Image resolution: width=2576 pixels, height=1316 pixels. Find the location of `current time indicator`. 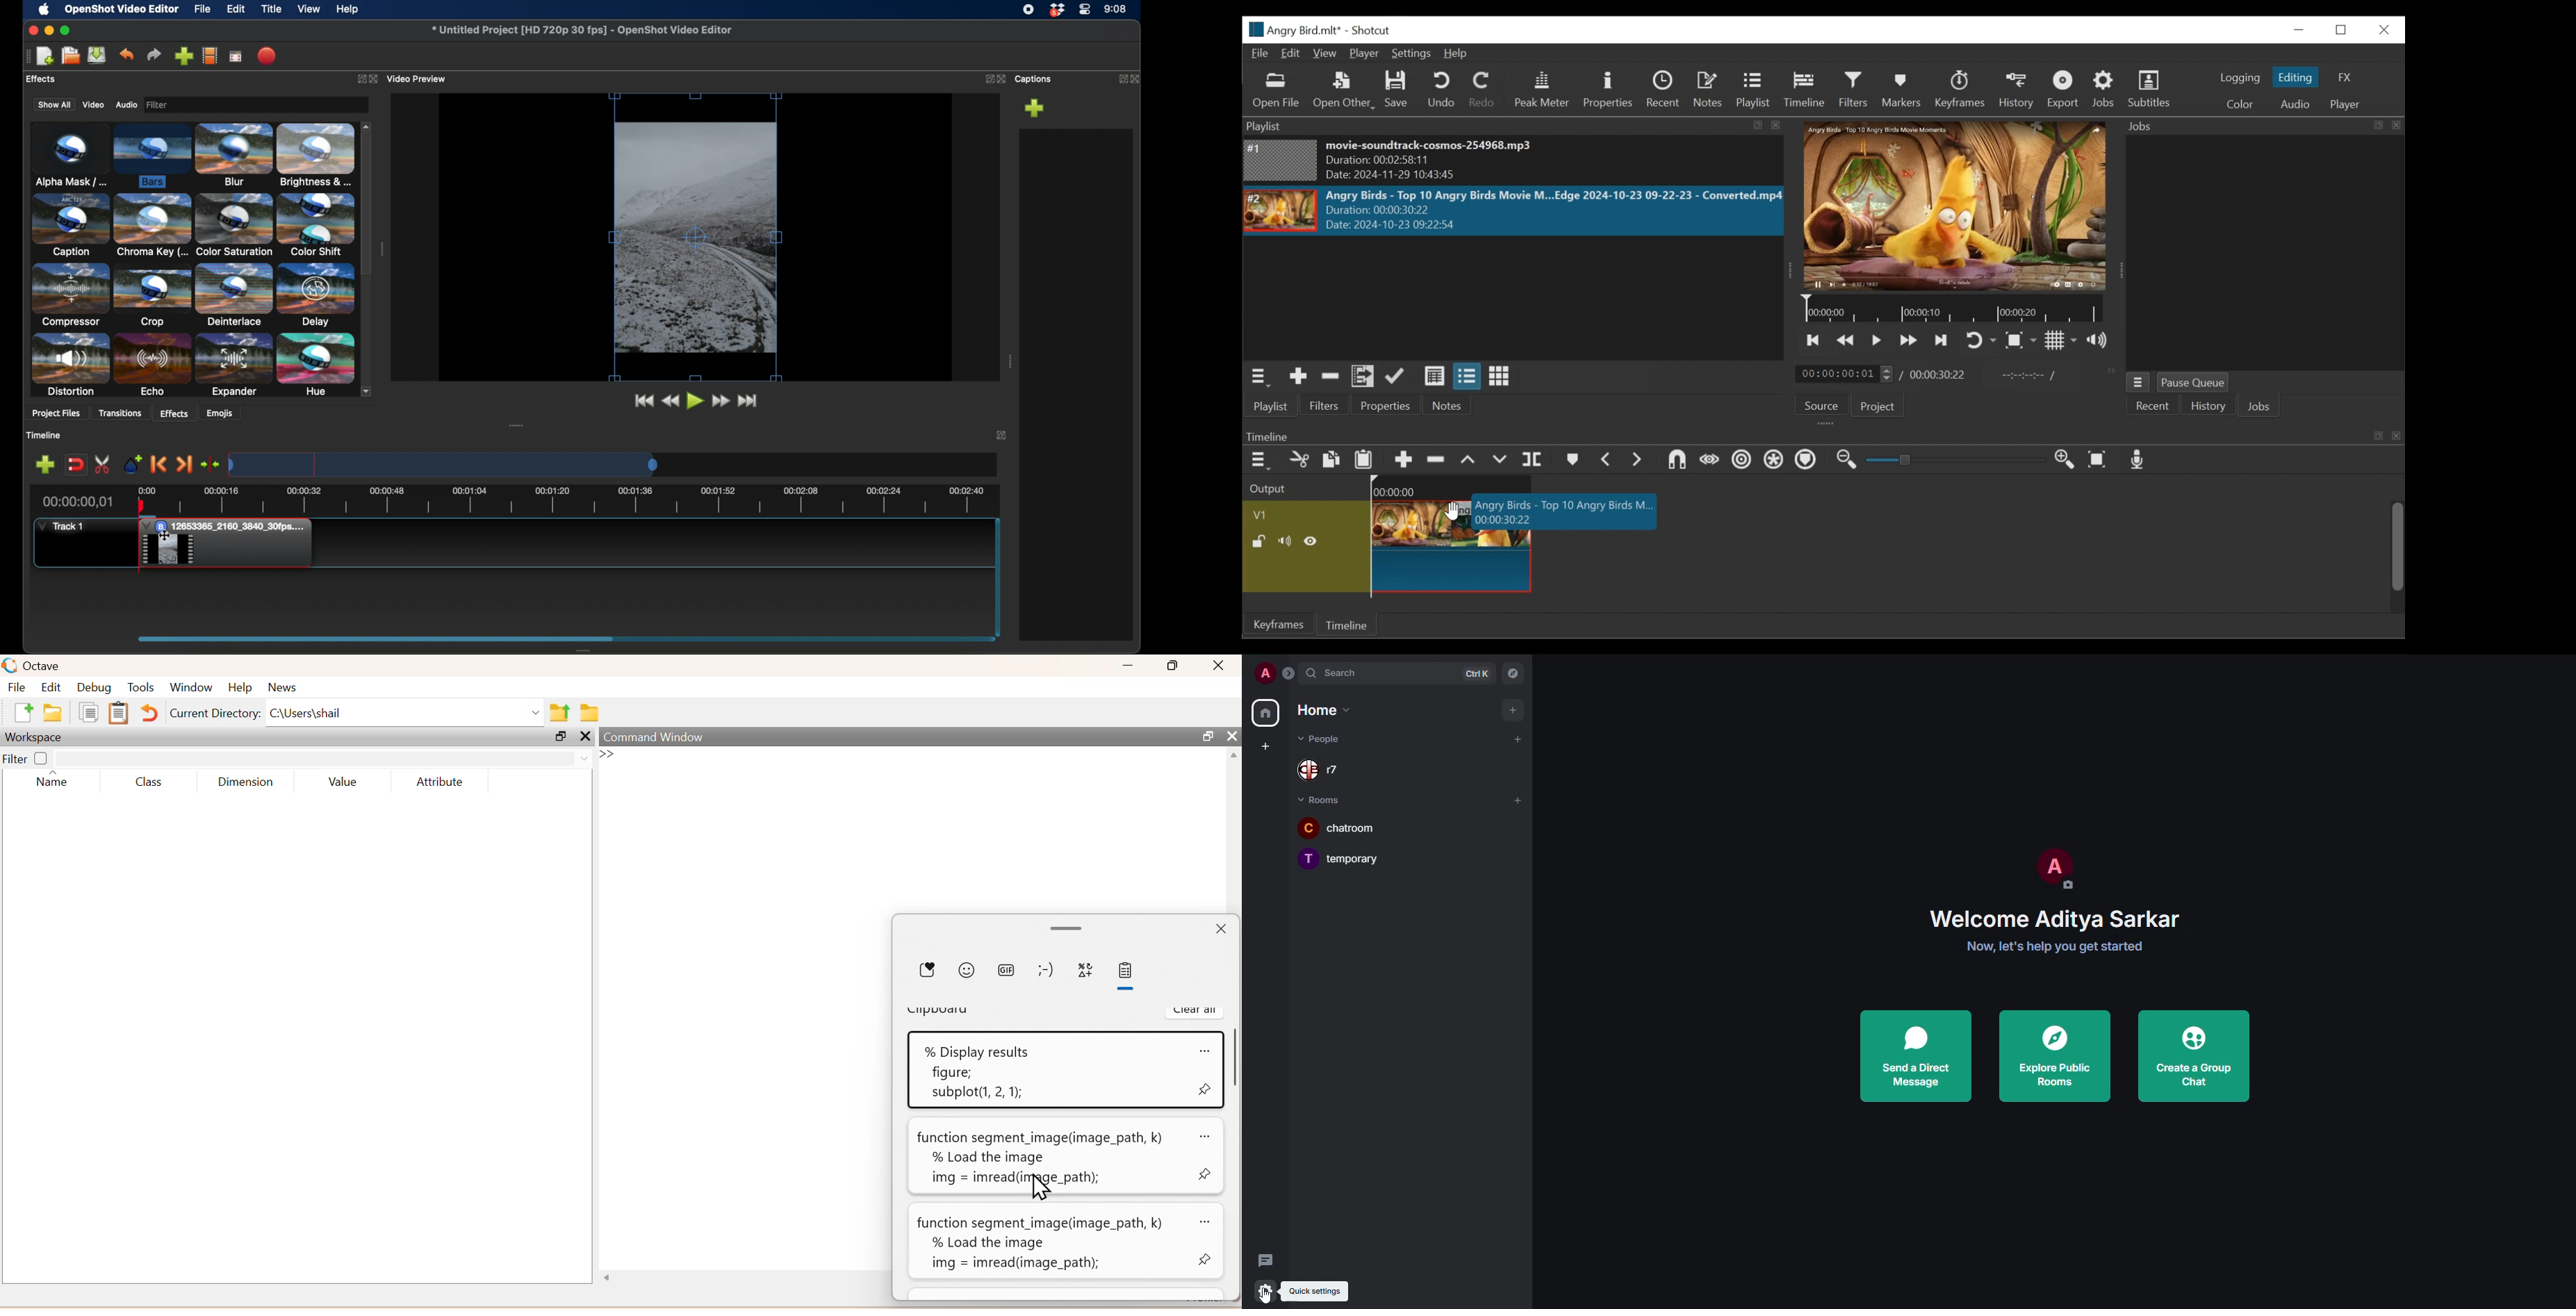

current time indicator is located at coordinates (76, 502).